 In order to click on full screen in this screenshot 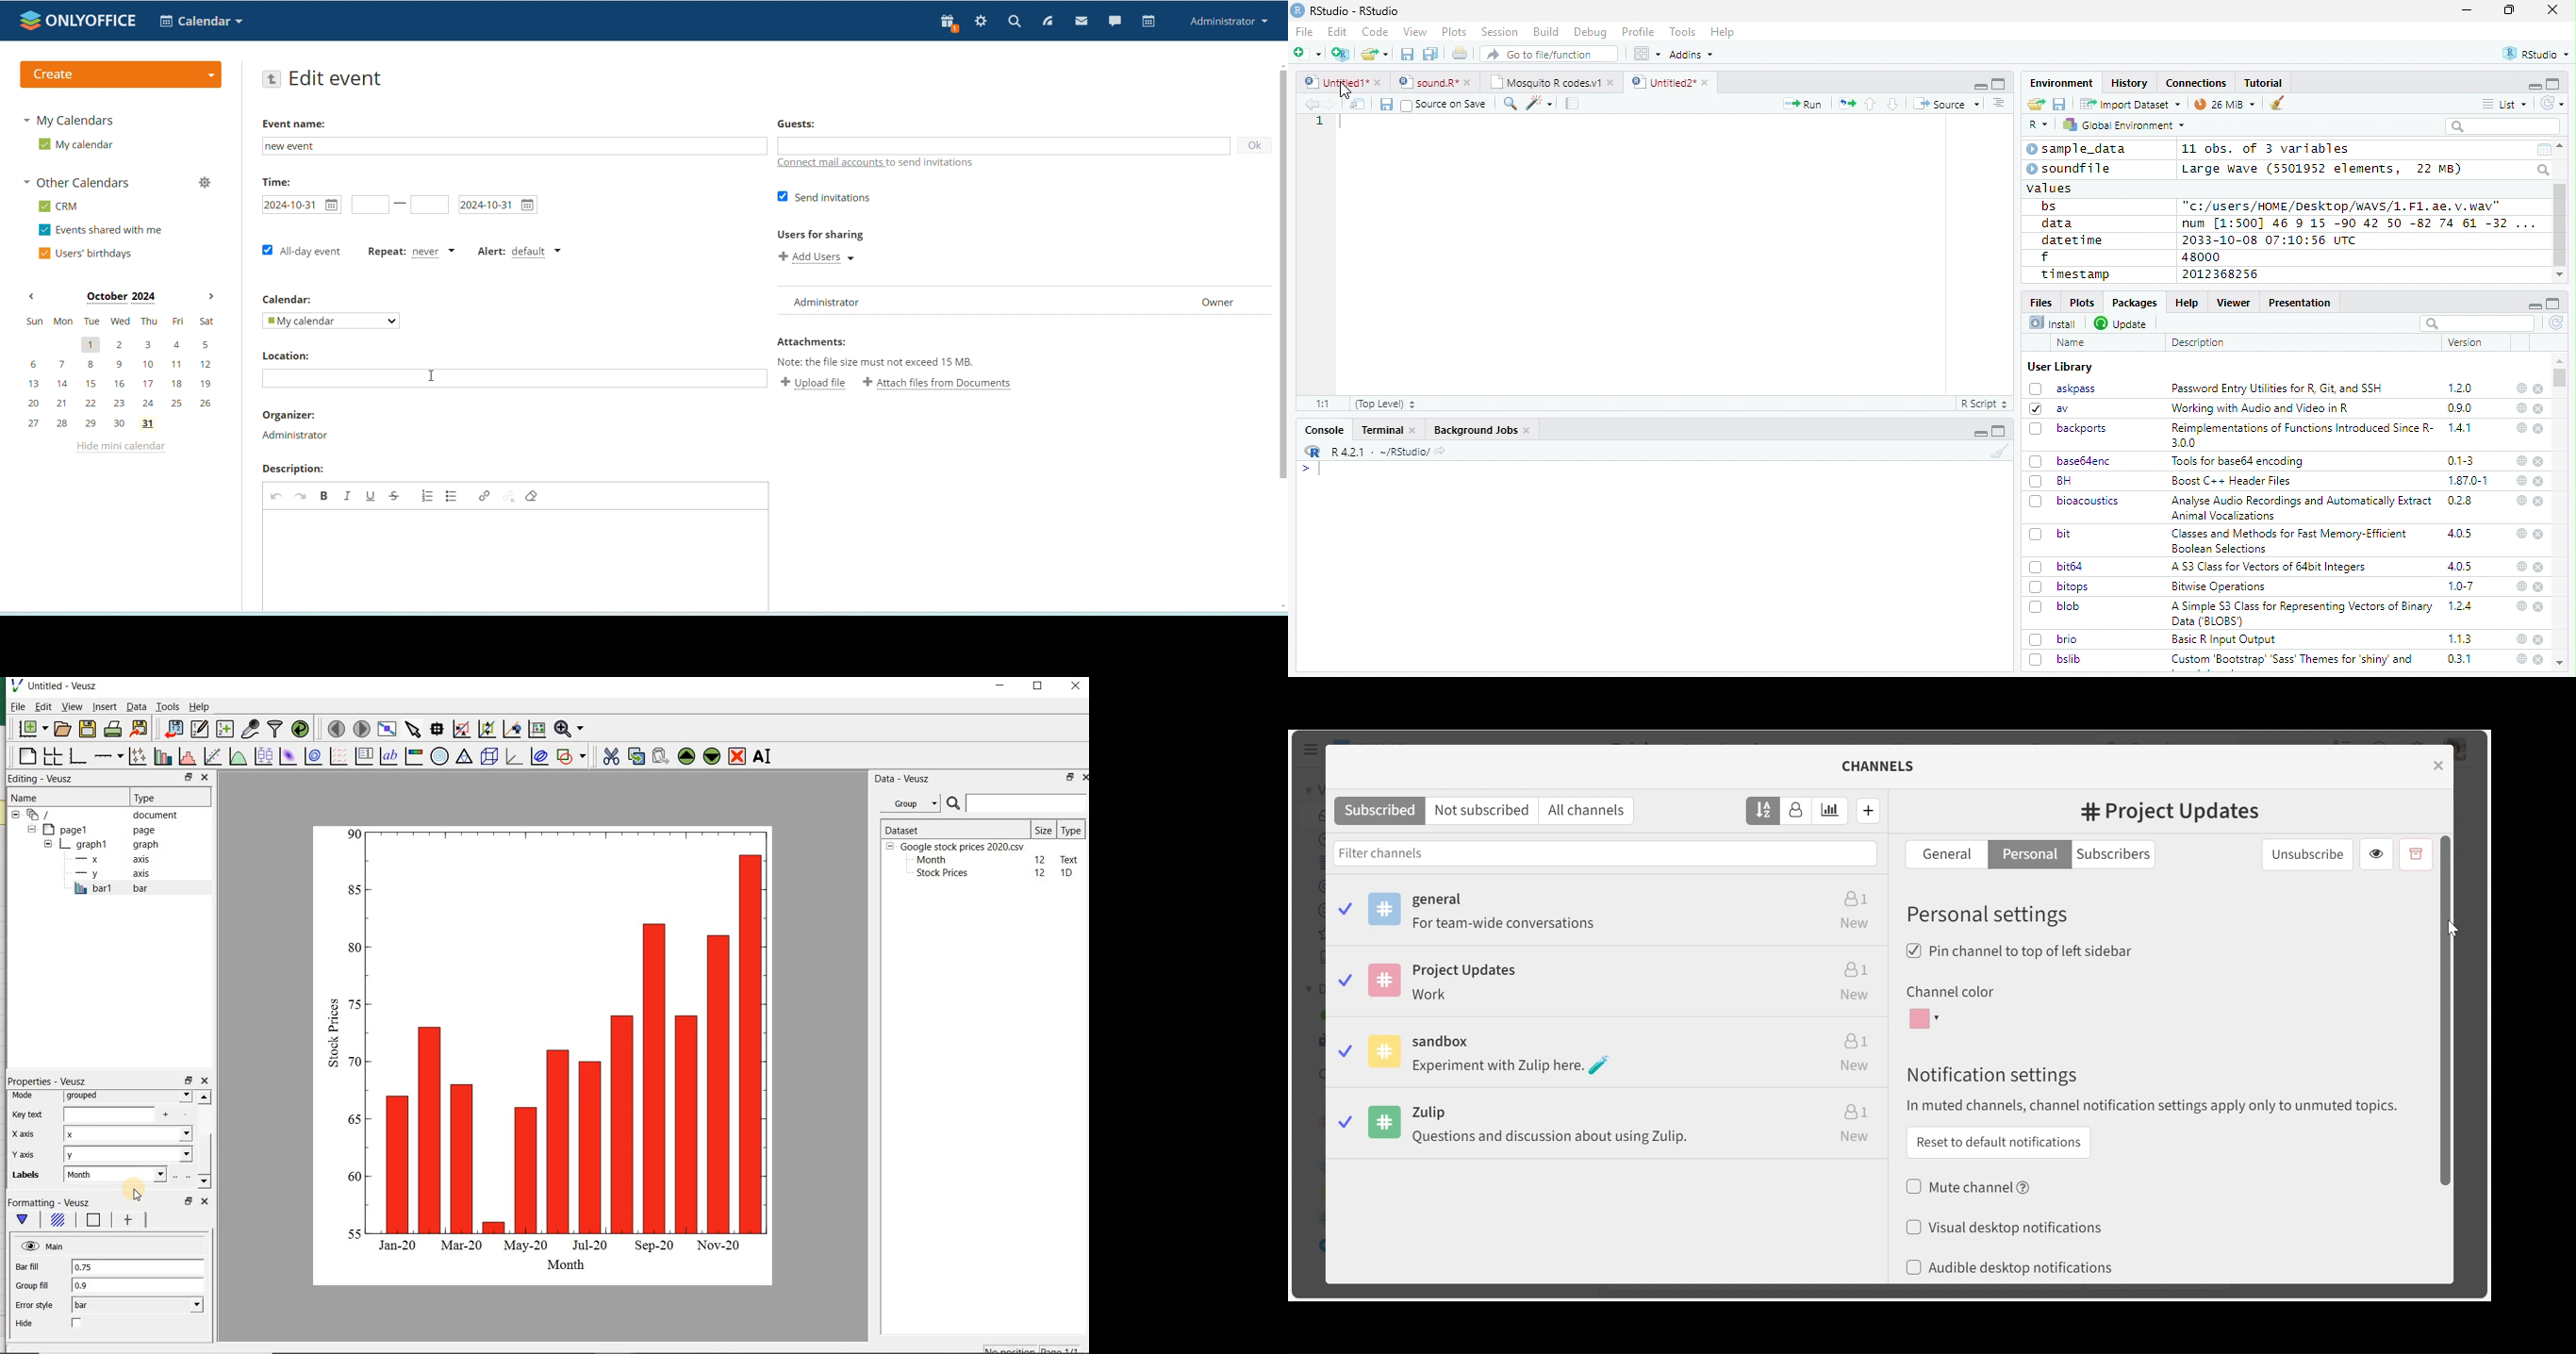, I will do `click(2553, 84)`.